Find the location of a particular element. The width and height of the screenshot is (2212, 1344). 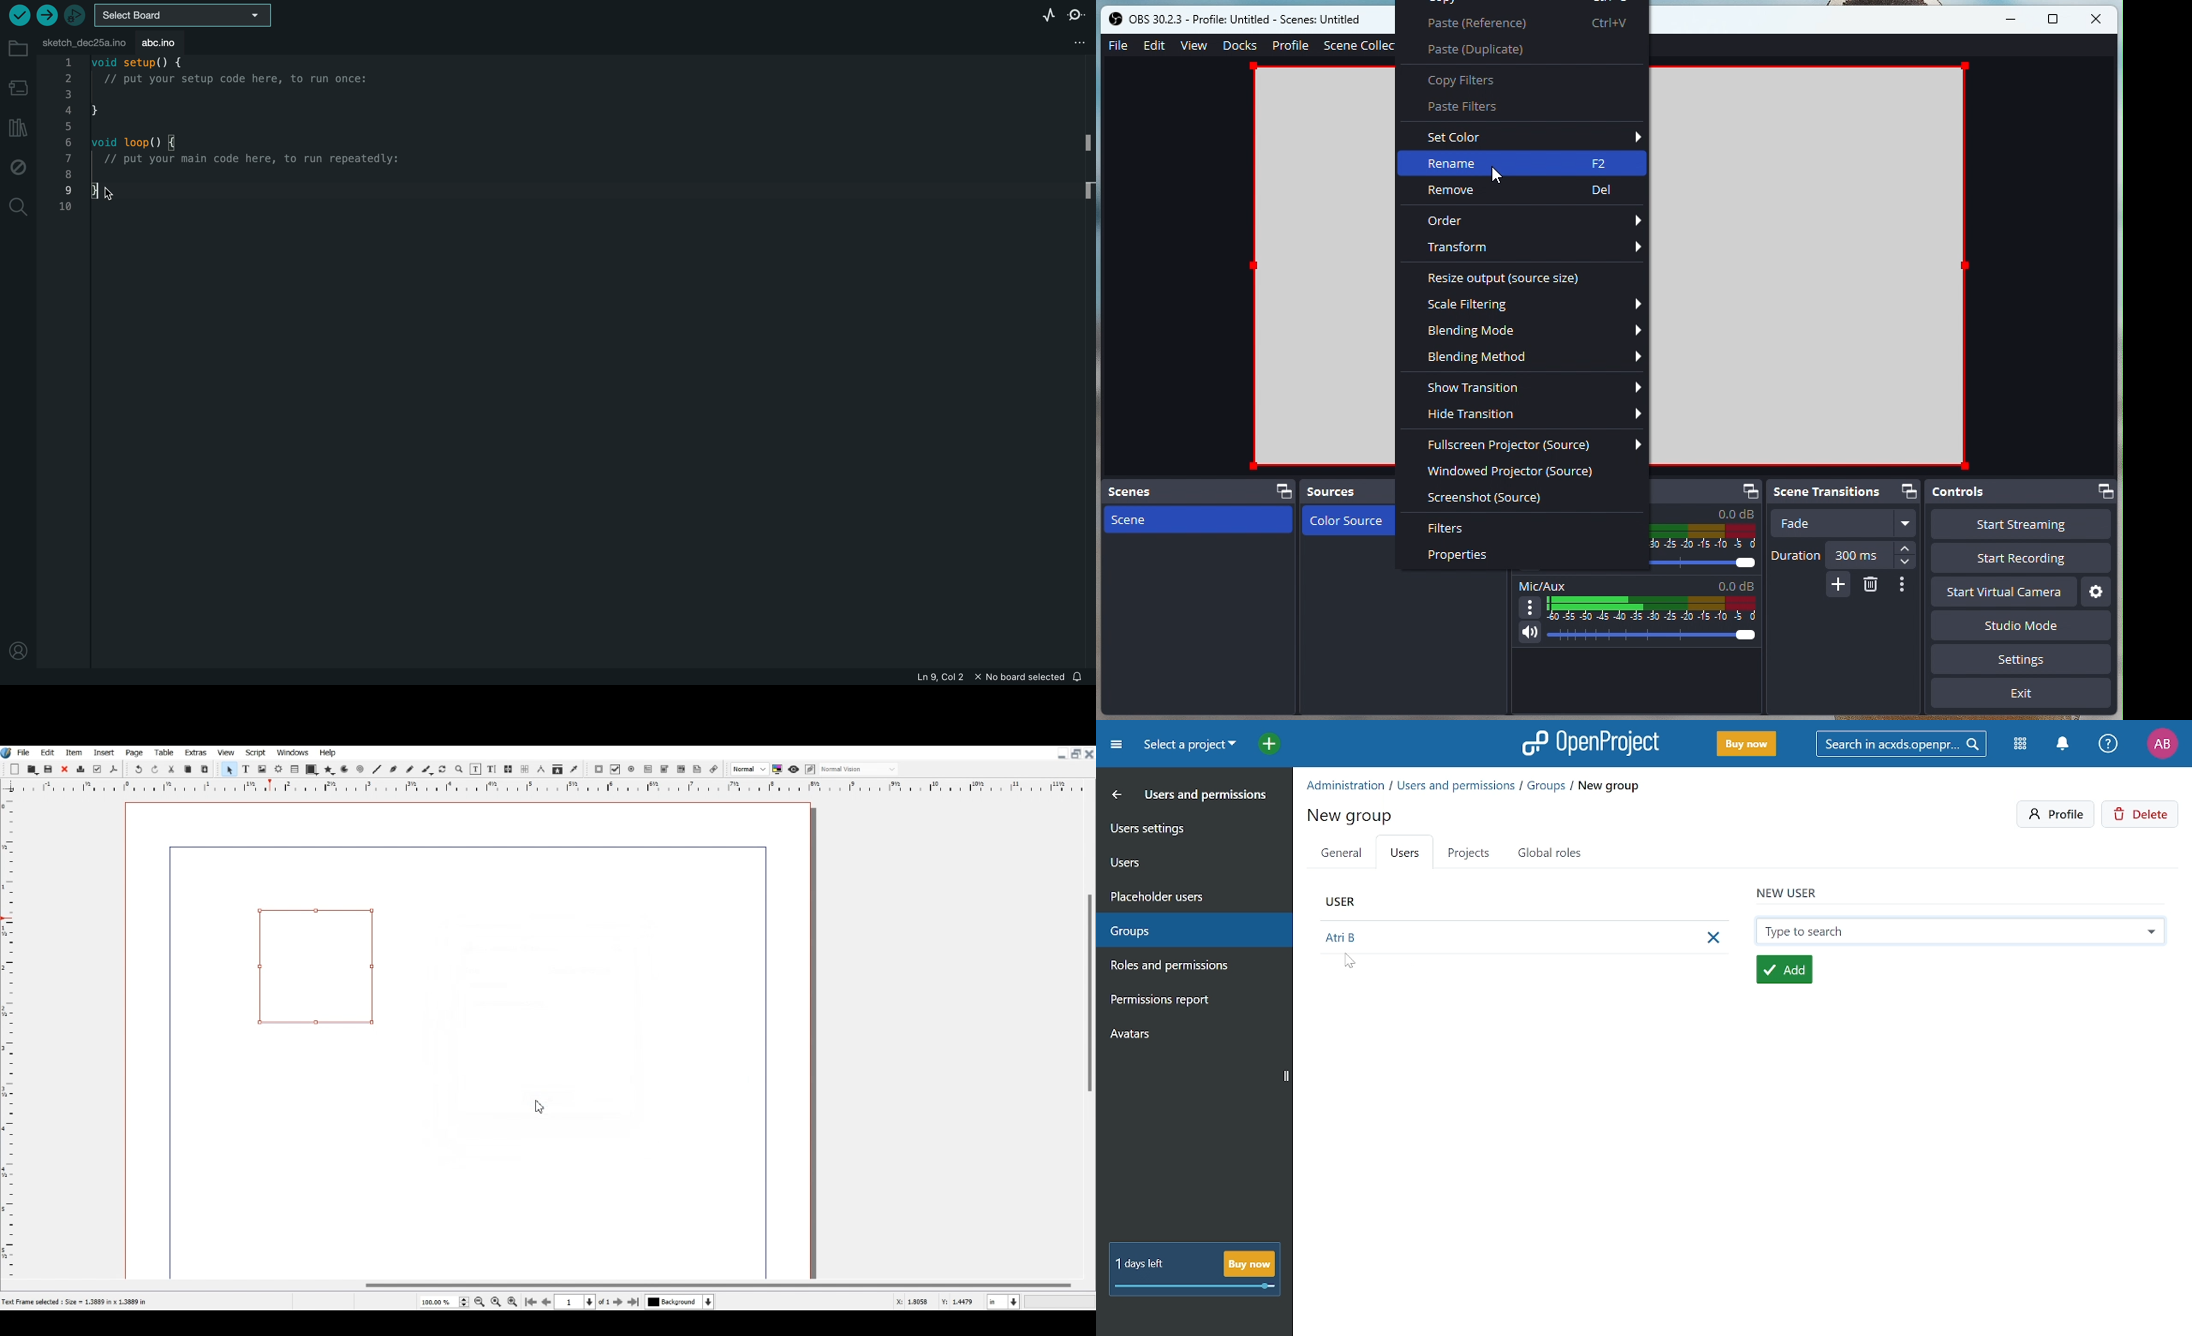

Freehand line is located at coordinates (409, 769).